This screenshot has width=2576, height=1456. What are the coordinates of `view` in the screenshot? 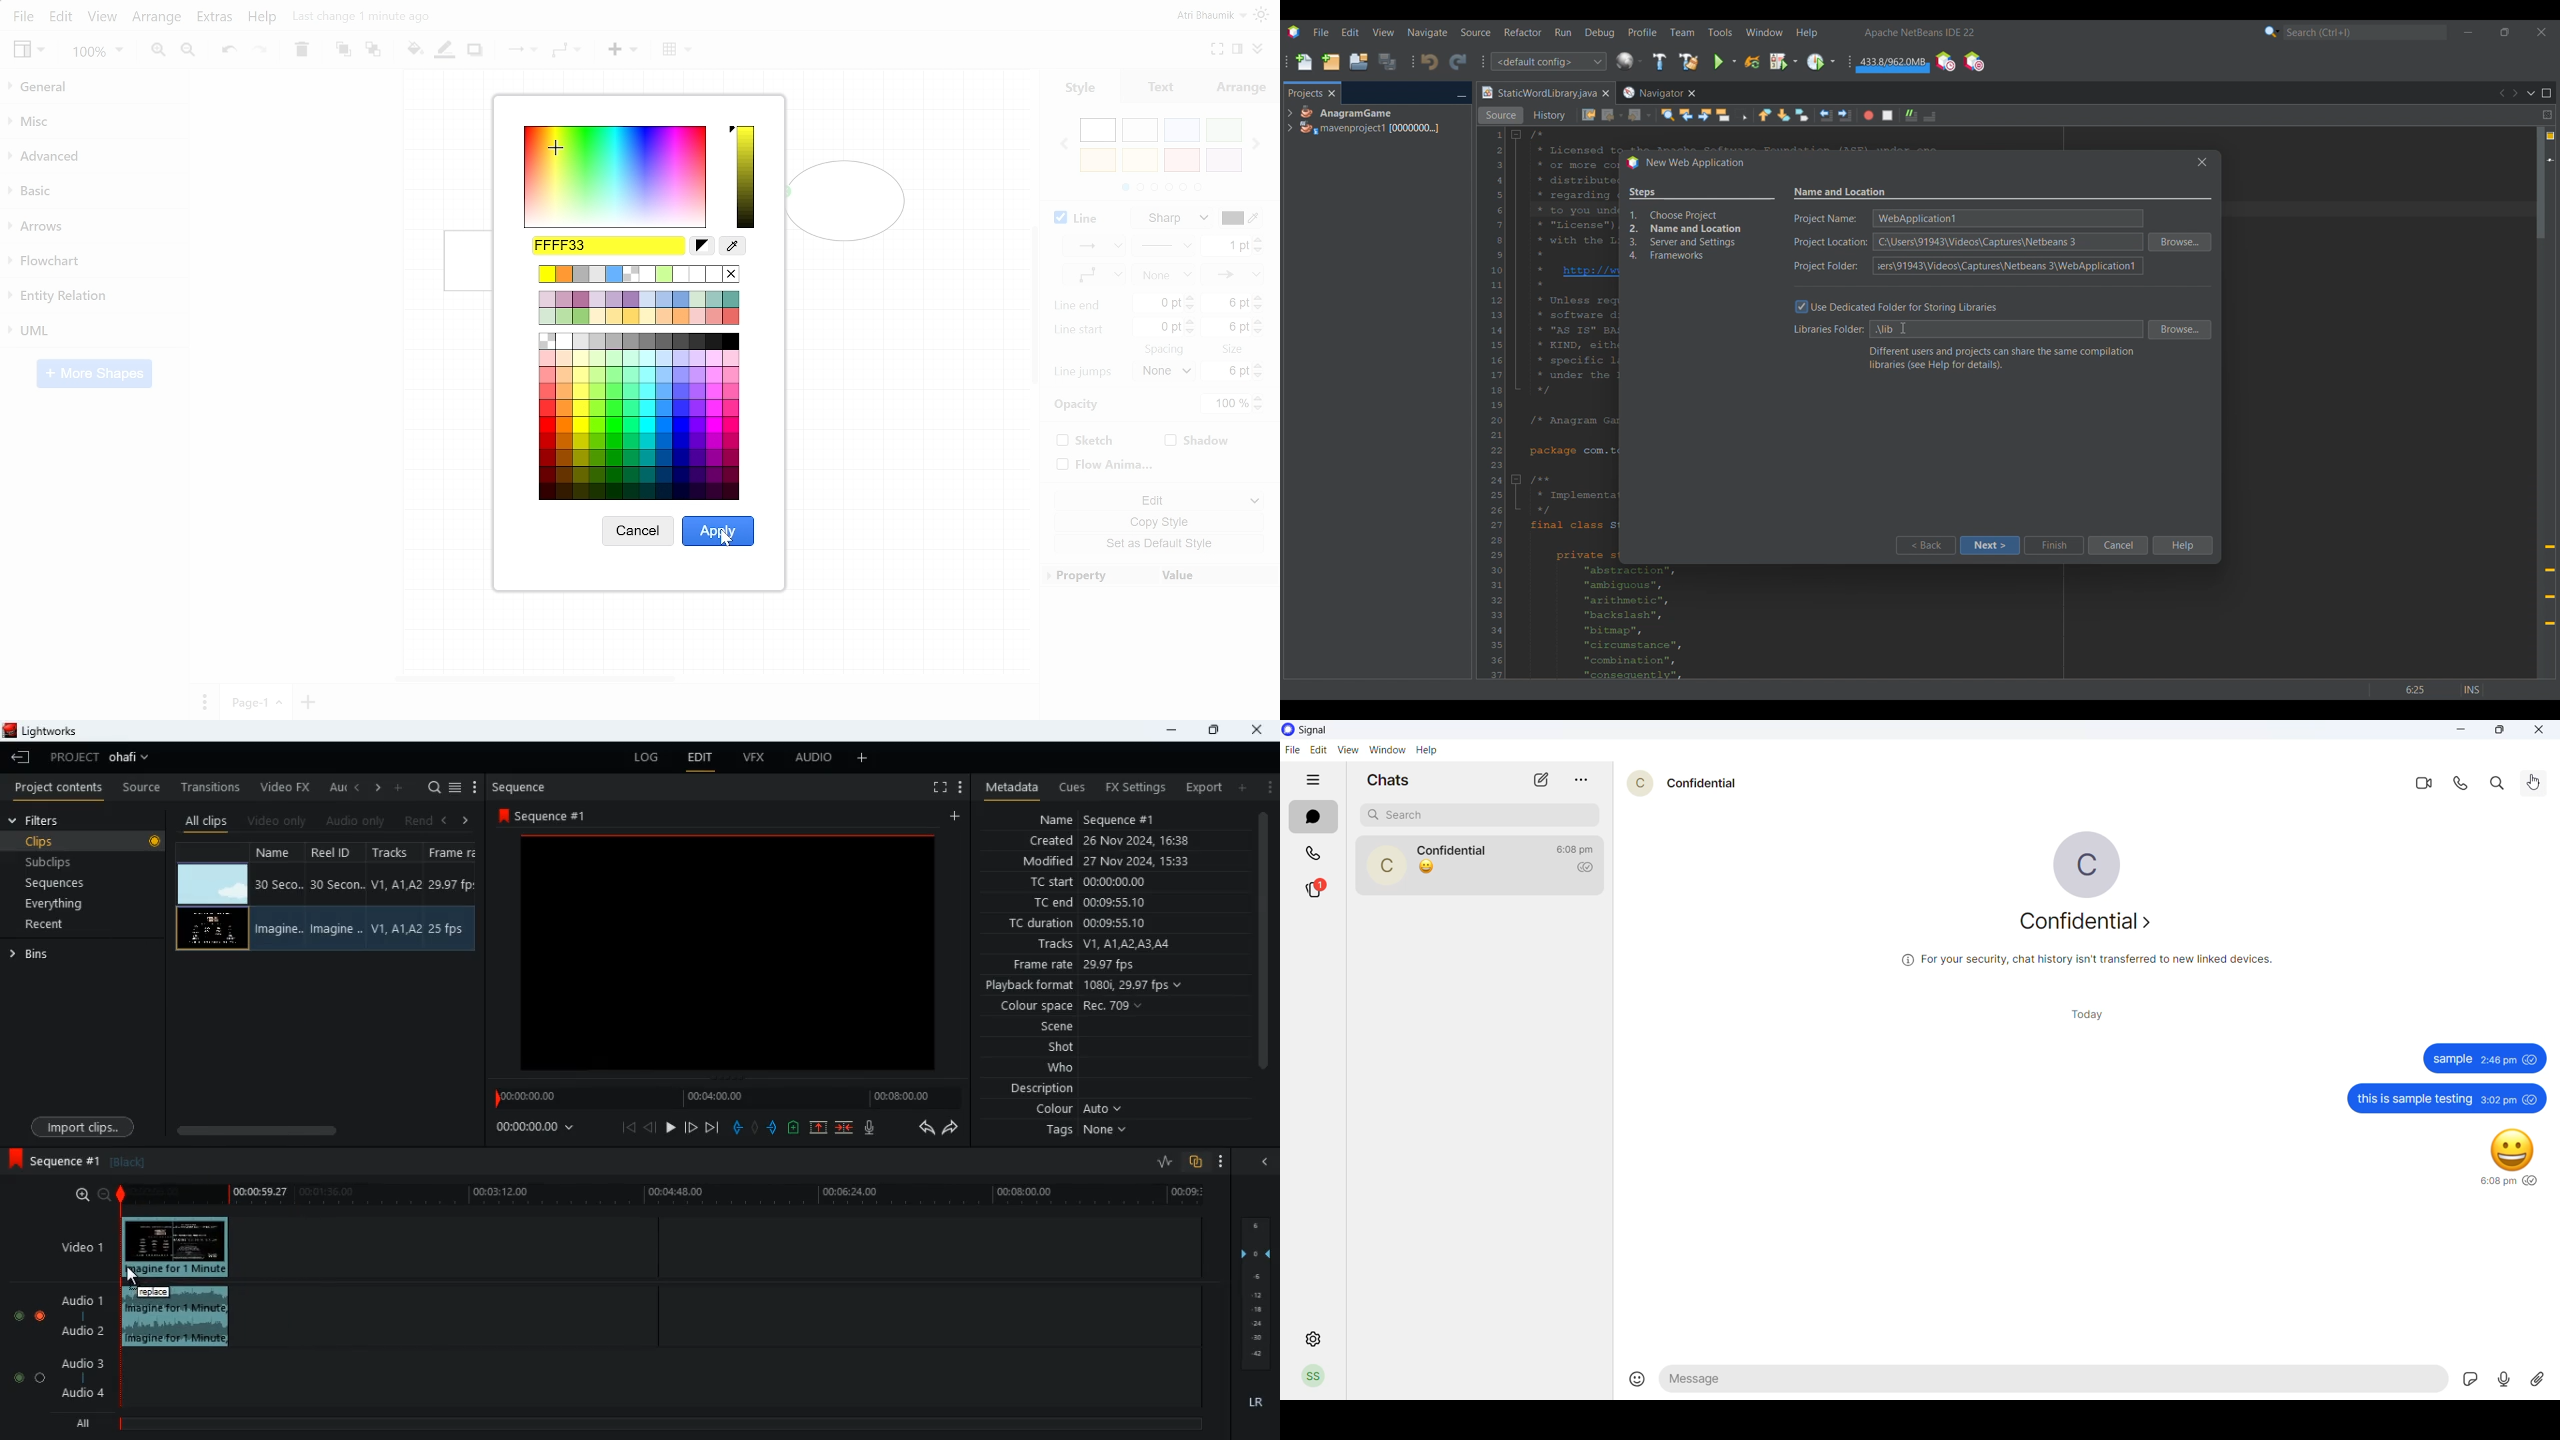 It's located at (1346, 749).